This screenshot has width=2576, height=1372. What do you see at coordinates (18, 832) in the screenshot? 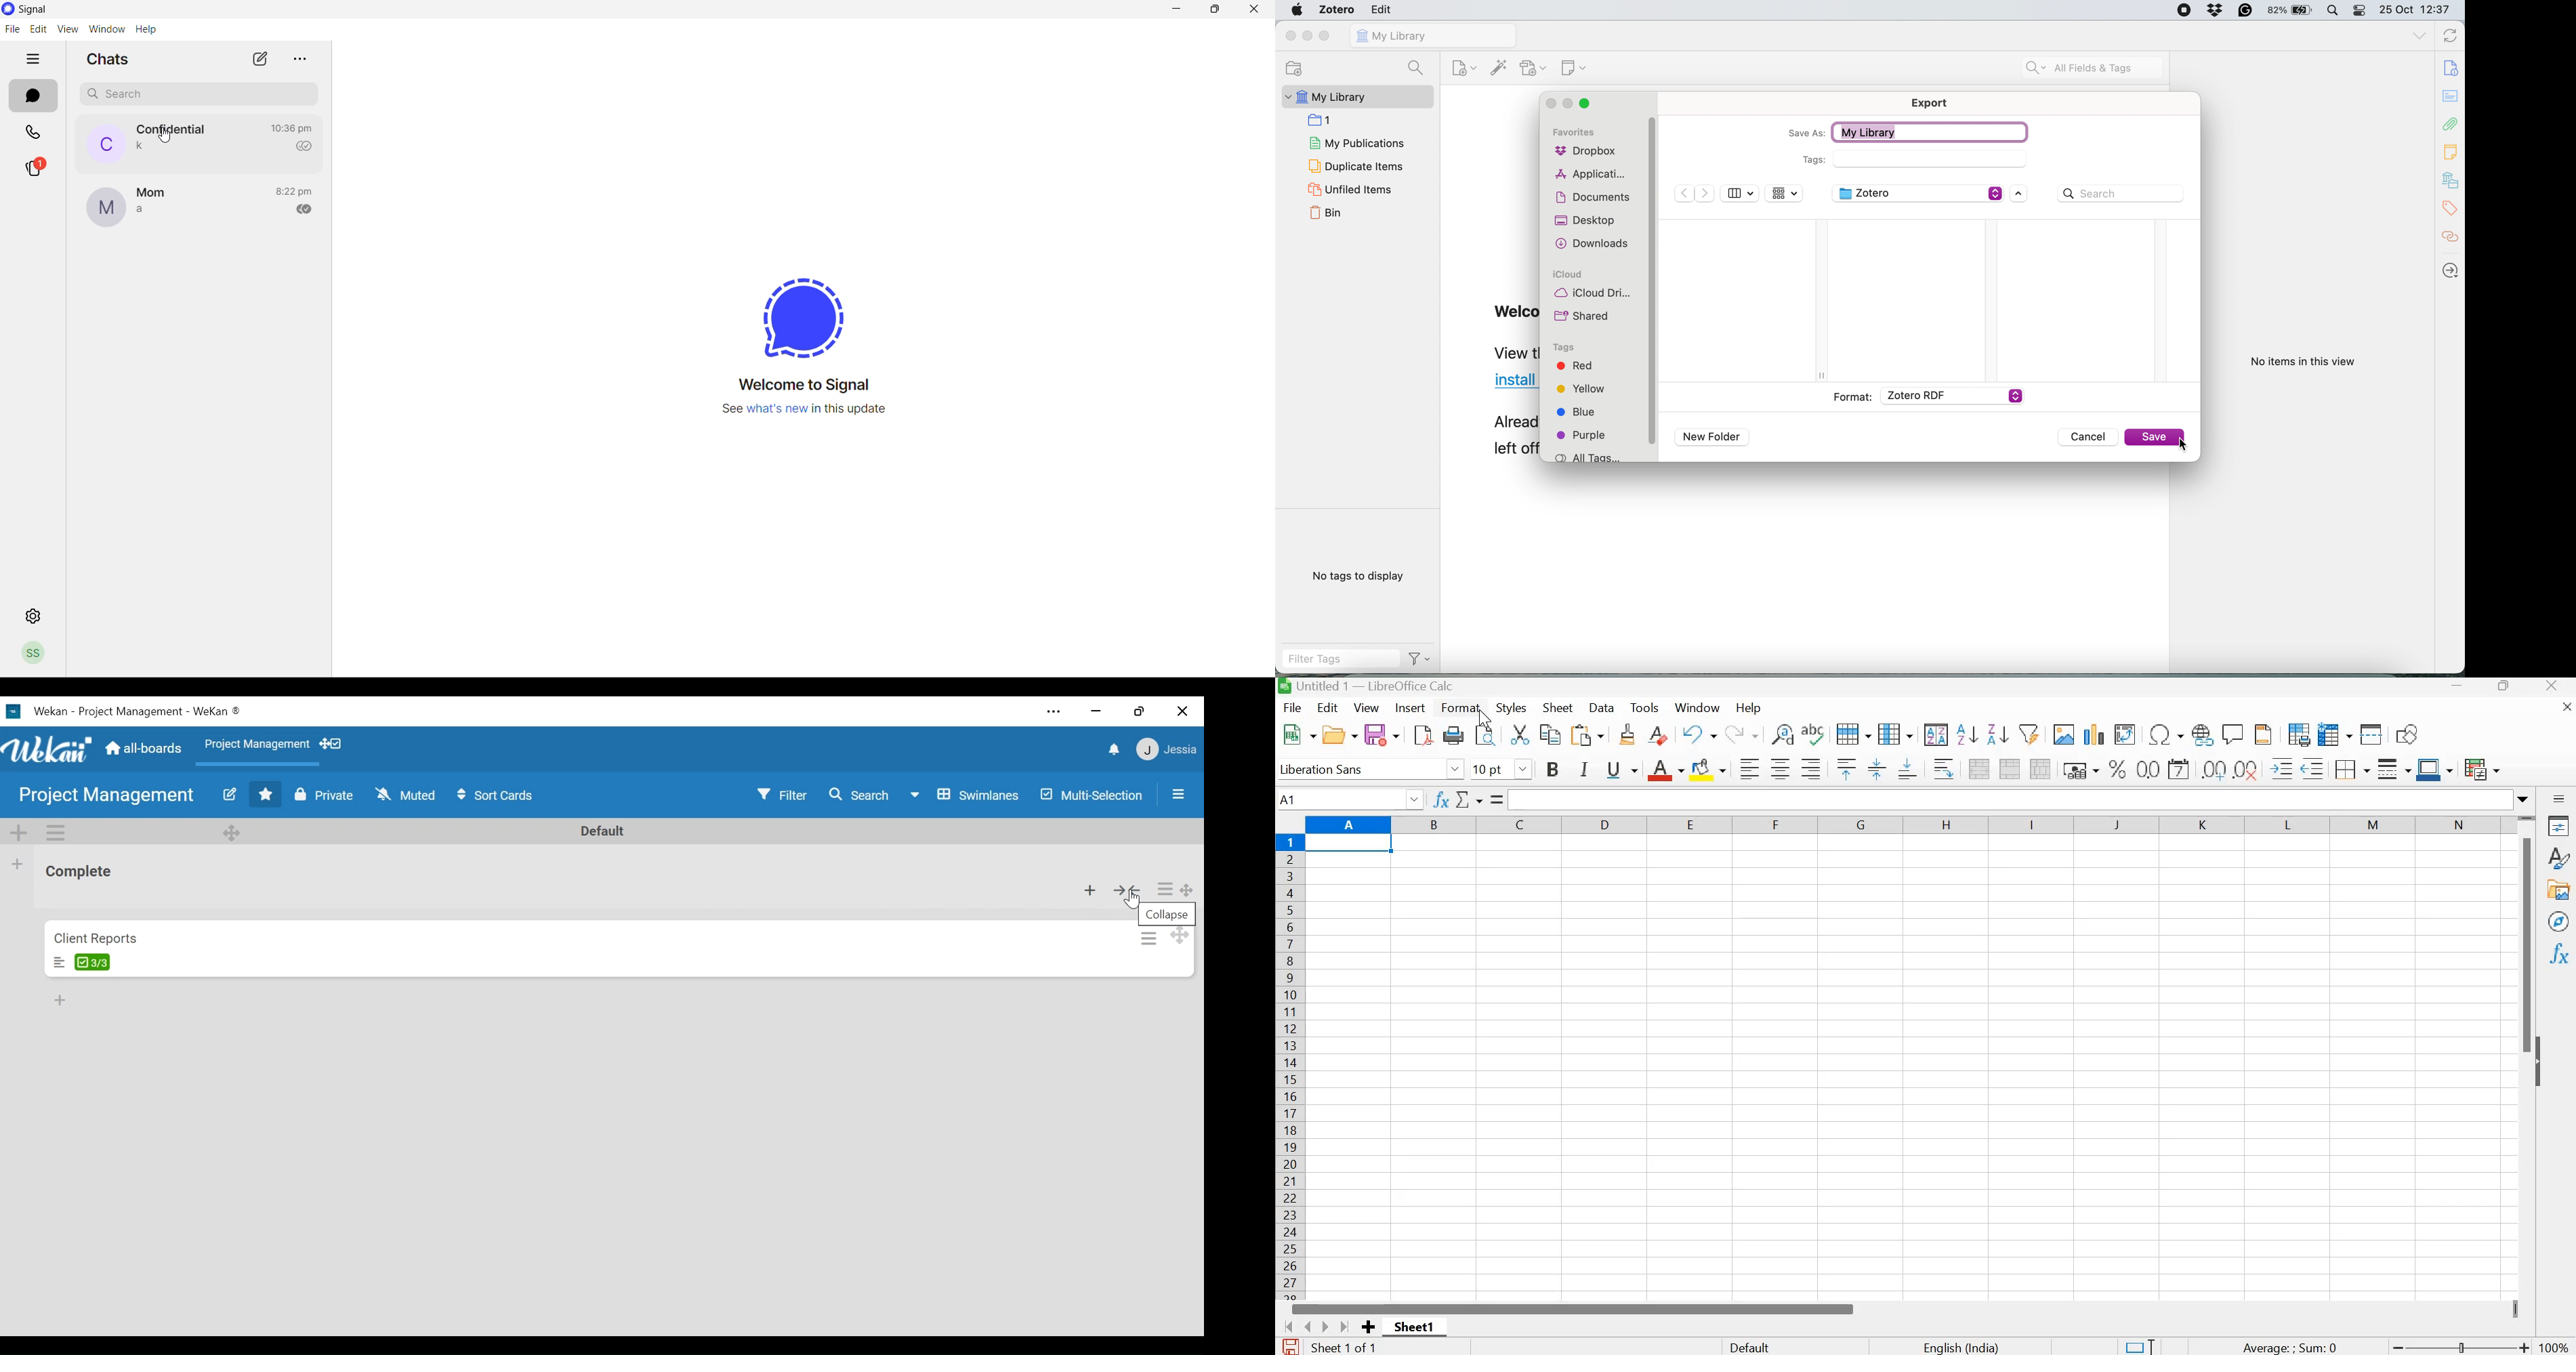
I see `Add Swimlane` at bounding box center [18, 832].